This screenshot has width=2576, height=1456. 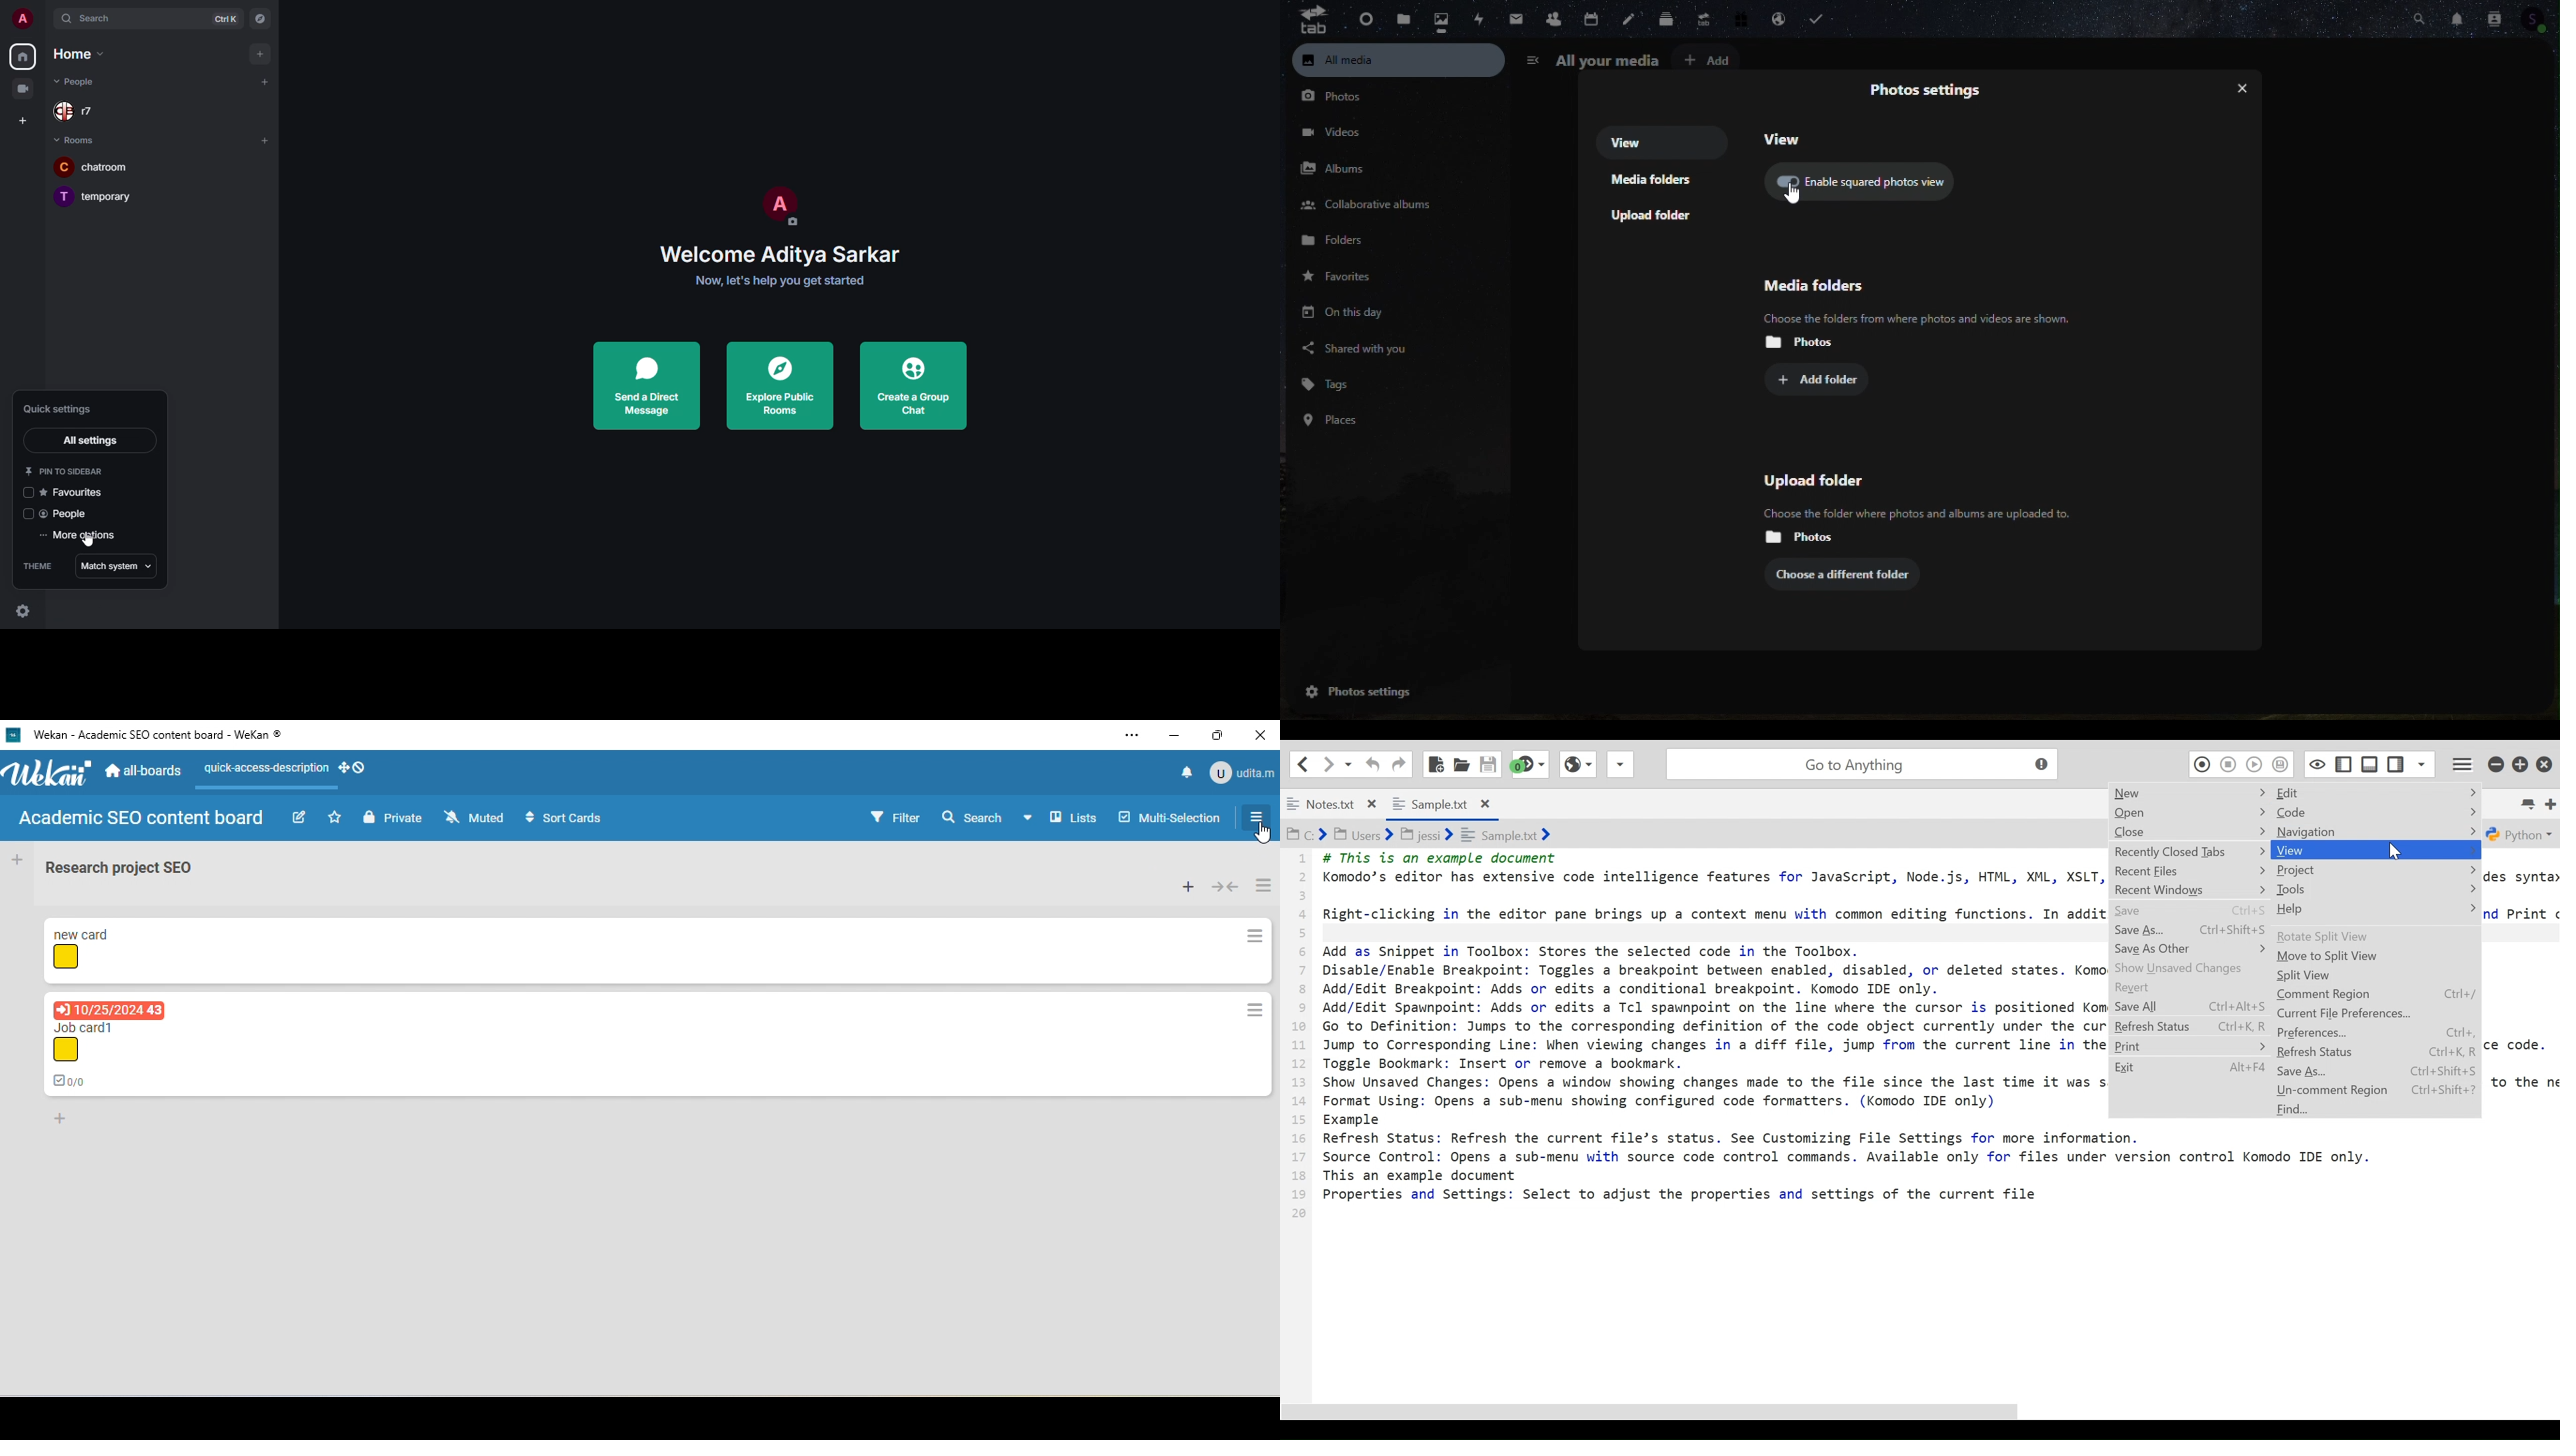 I want to click on home, so click(x=80, y=55).